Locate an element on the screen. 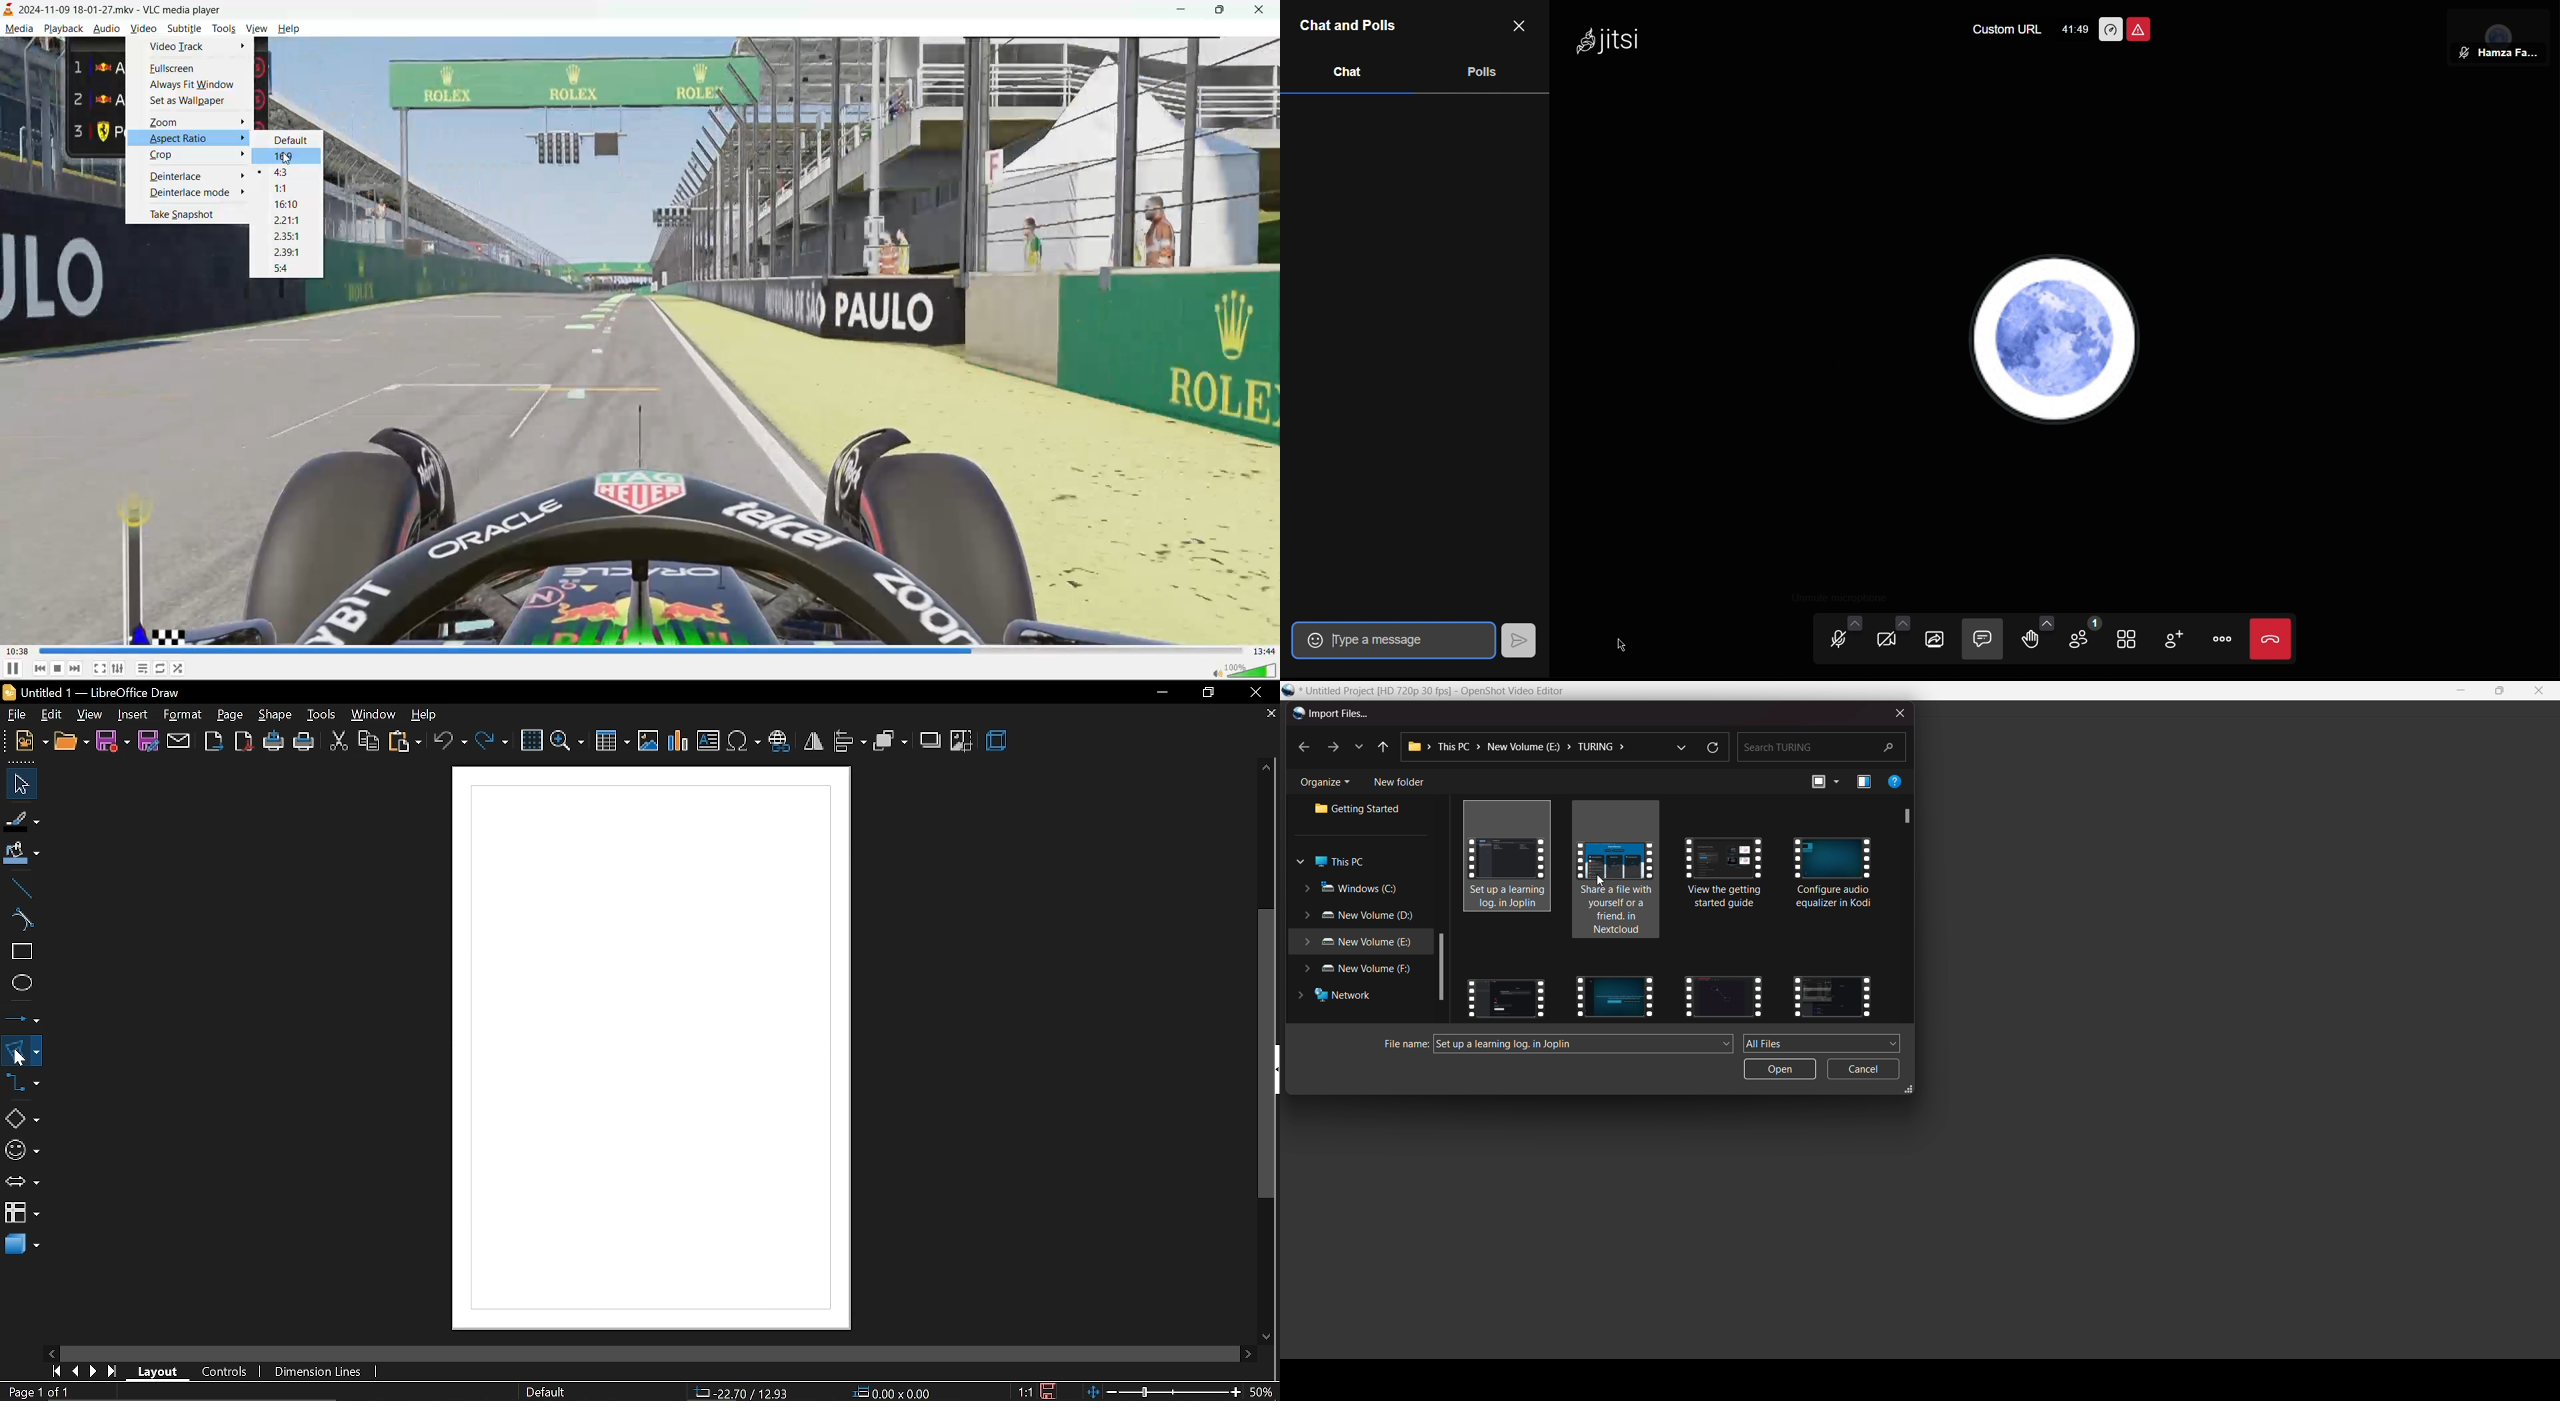 This screenshot has height=1428, width=2576. settings is located at coordinates (119, 669).